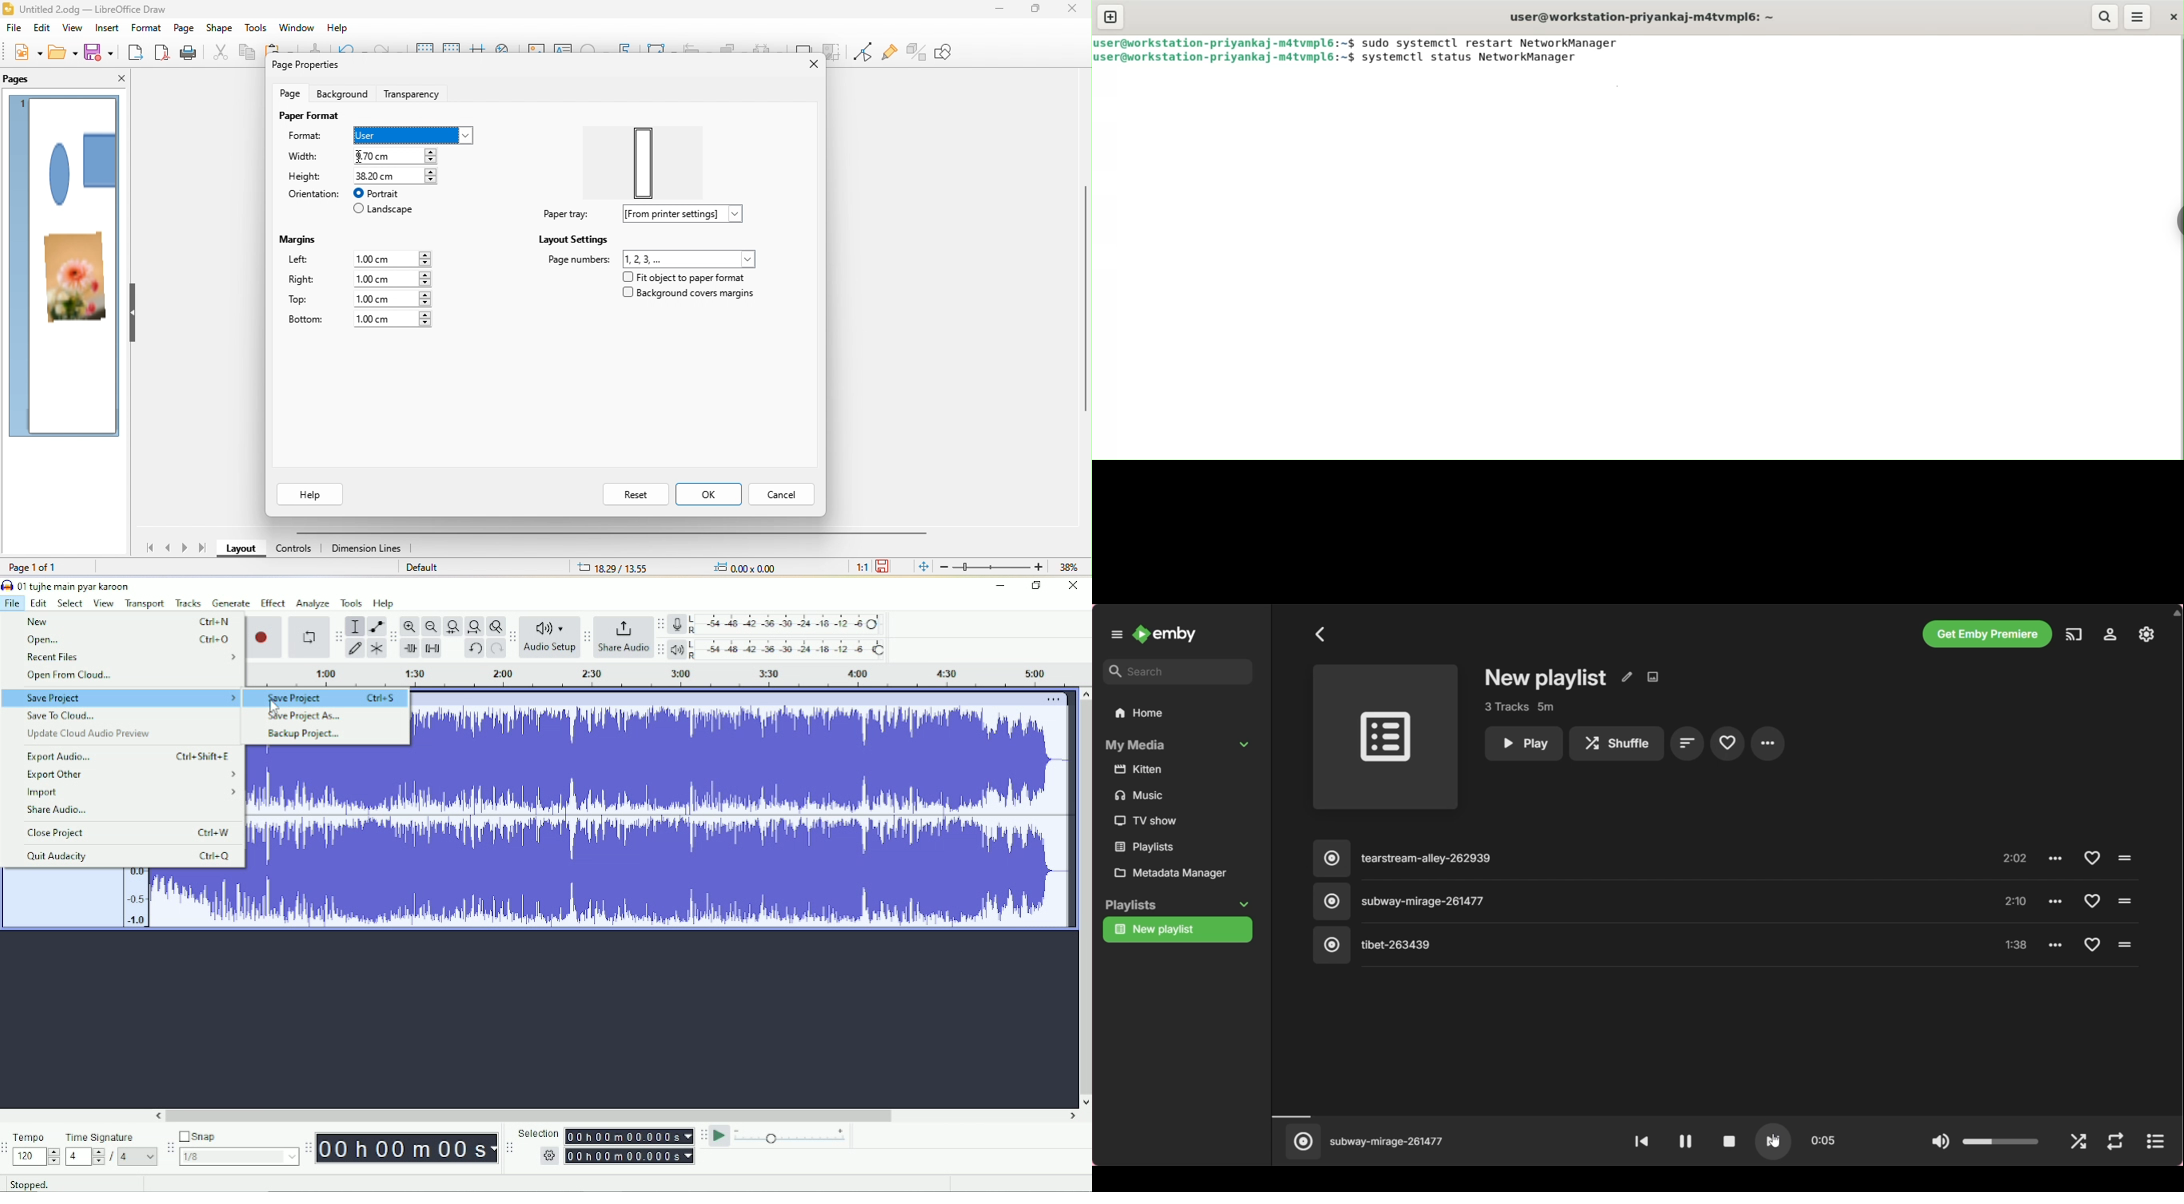 This screenshot has height=1204, width=2184. What do you see at coordinates (433, 648) in the screenshot?
I see `Silence audio selection` at bounding box center [433, 648].